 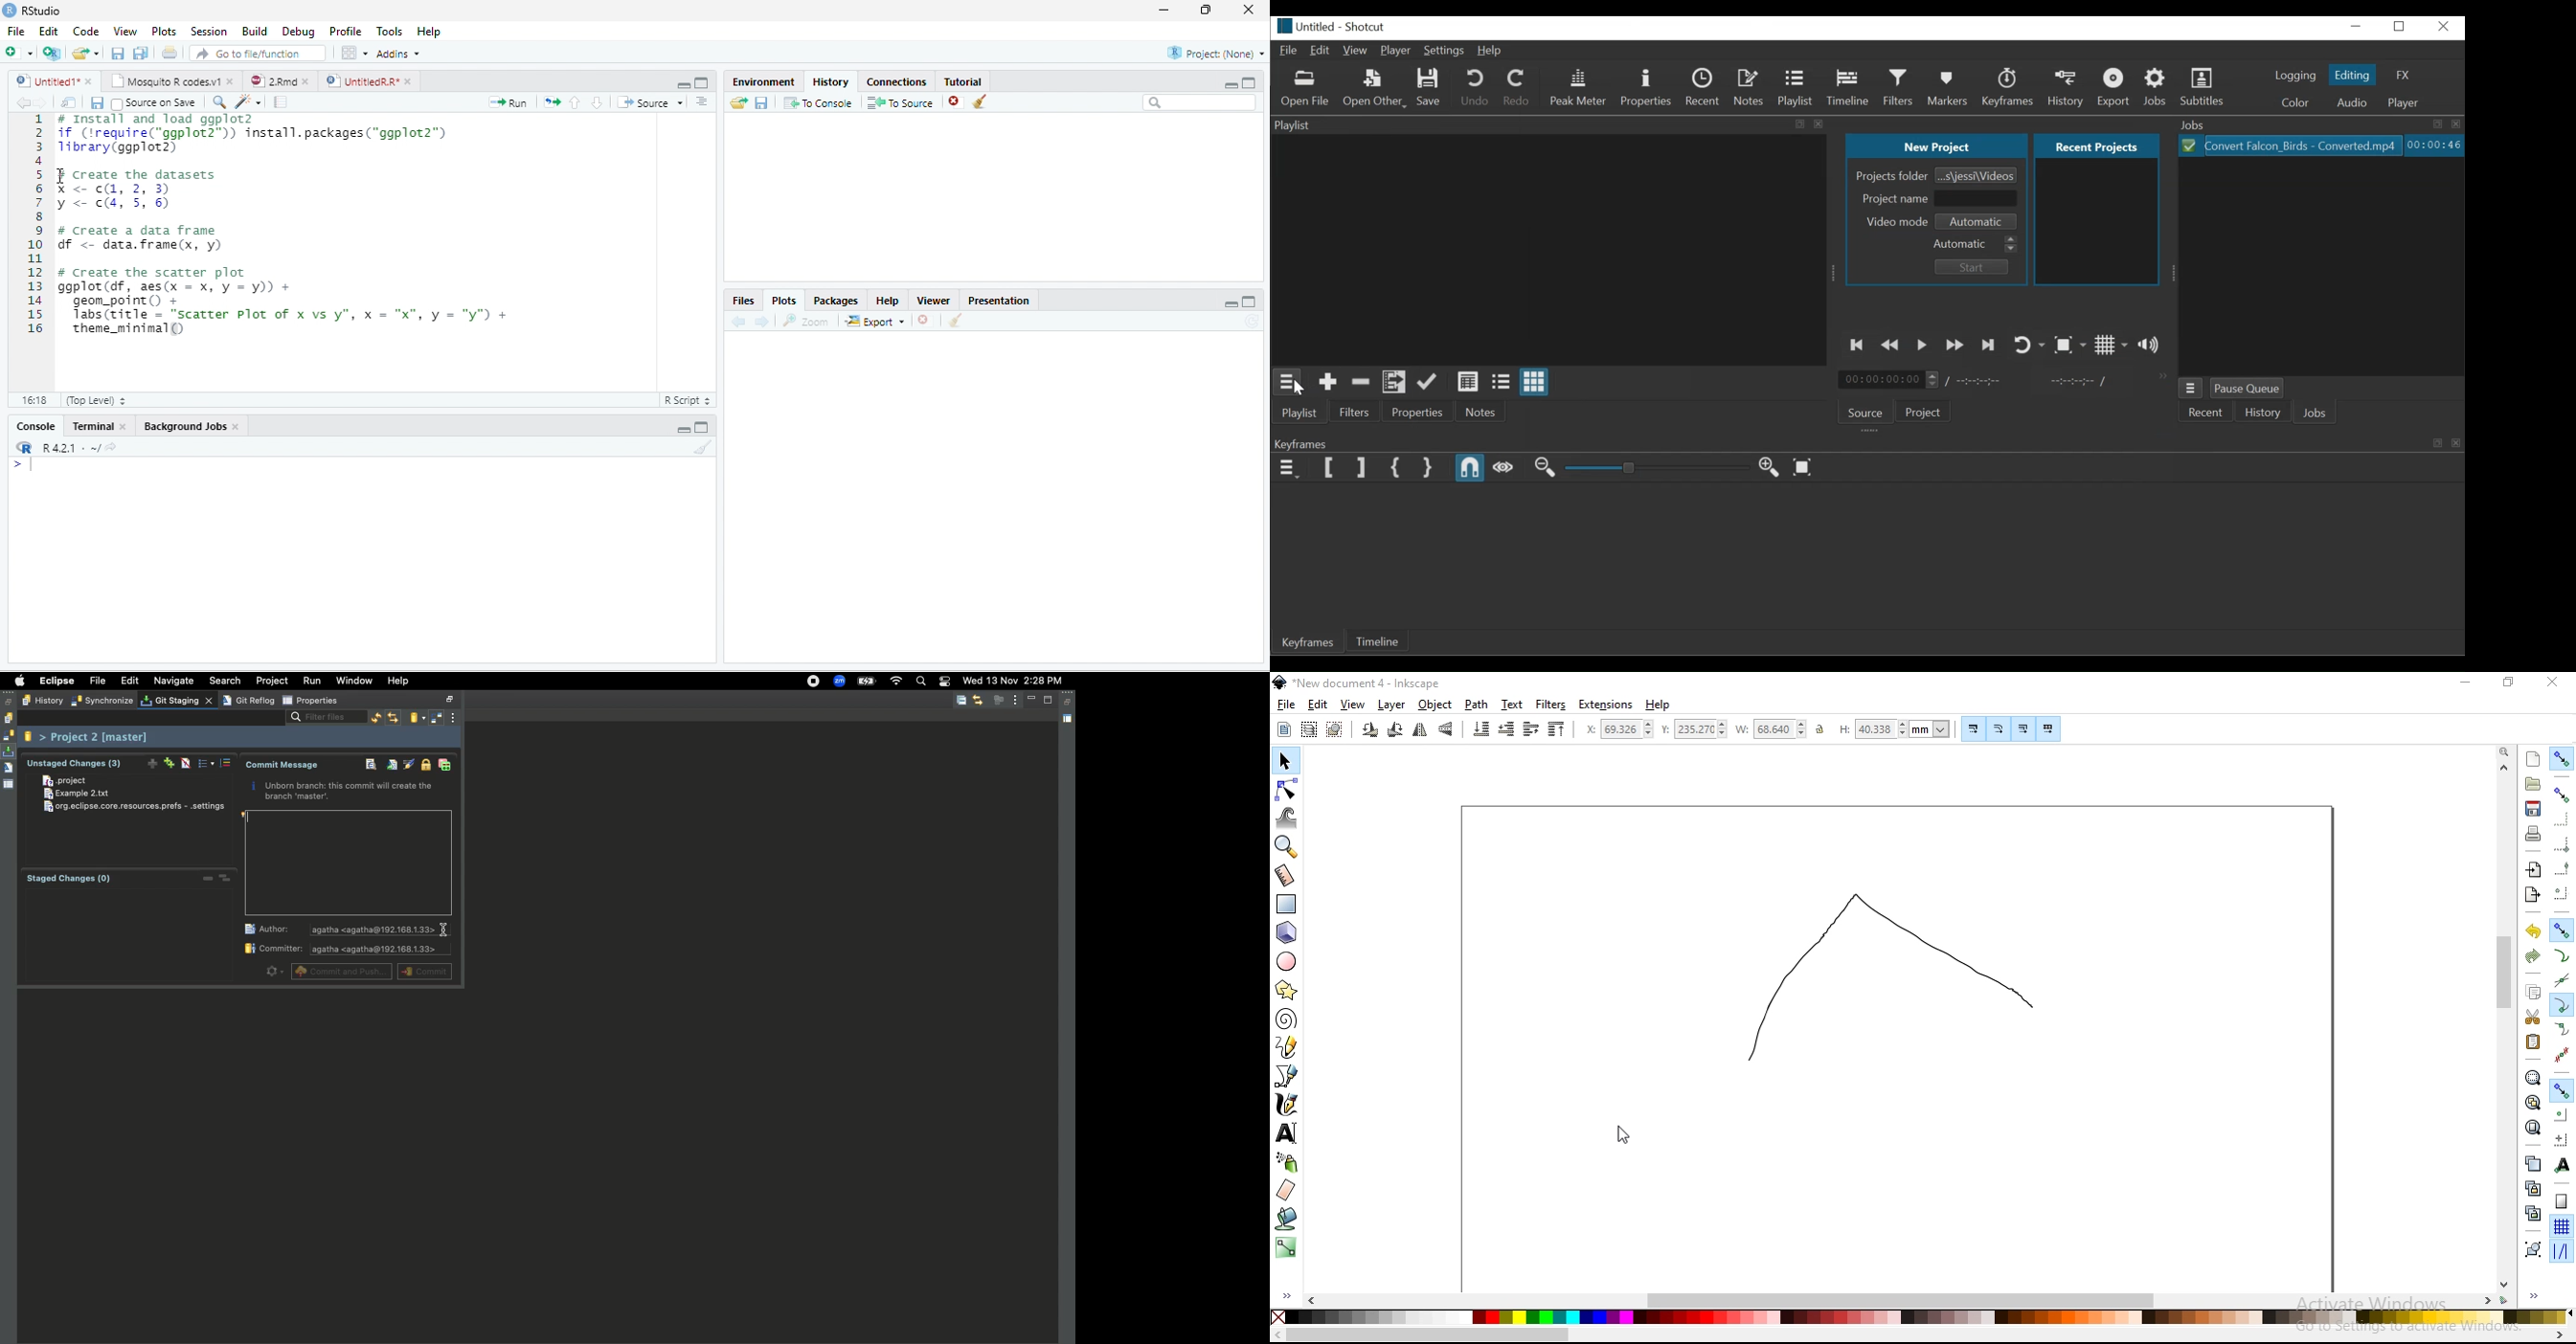 What do you see at coordinates (818, 103) in the screenshot?
I see `To Console` at bounding box center [818, 103].